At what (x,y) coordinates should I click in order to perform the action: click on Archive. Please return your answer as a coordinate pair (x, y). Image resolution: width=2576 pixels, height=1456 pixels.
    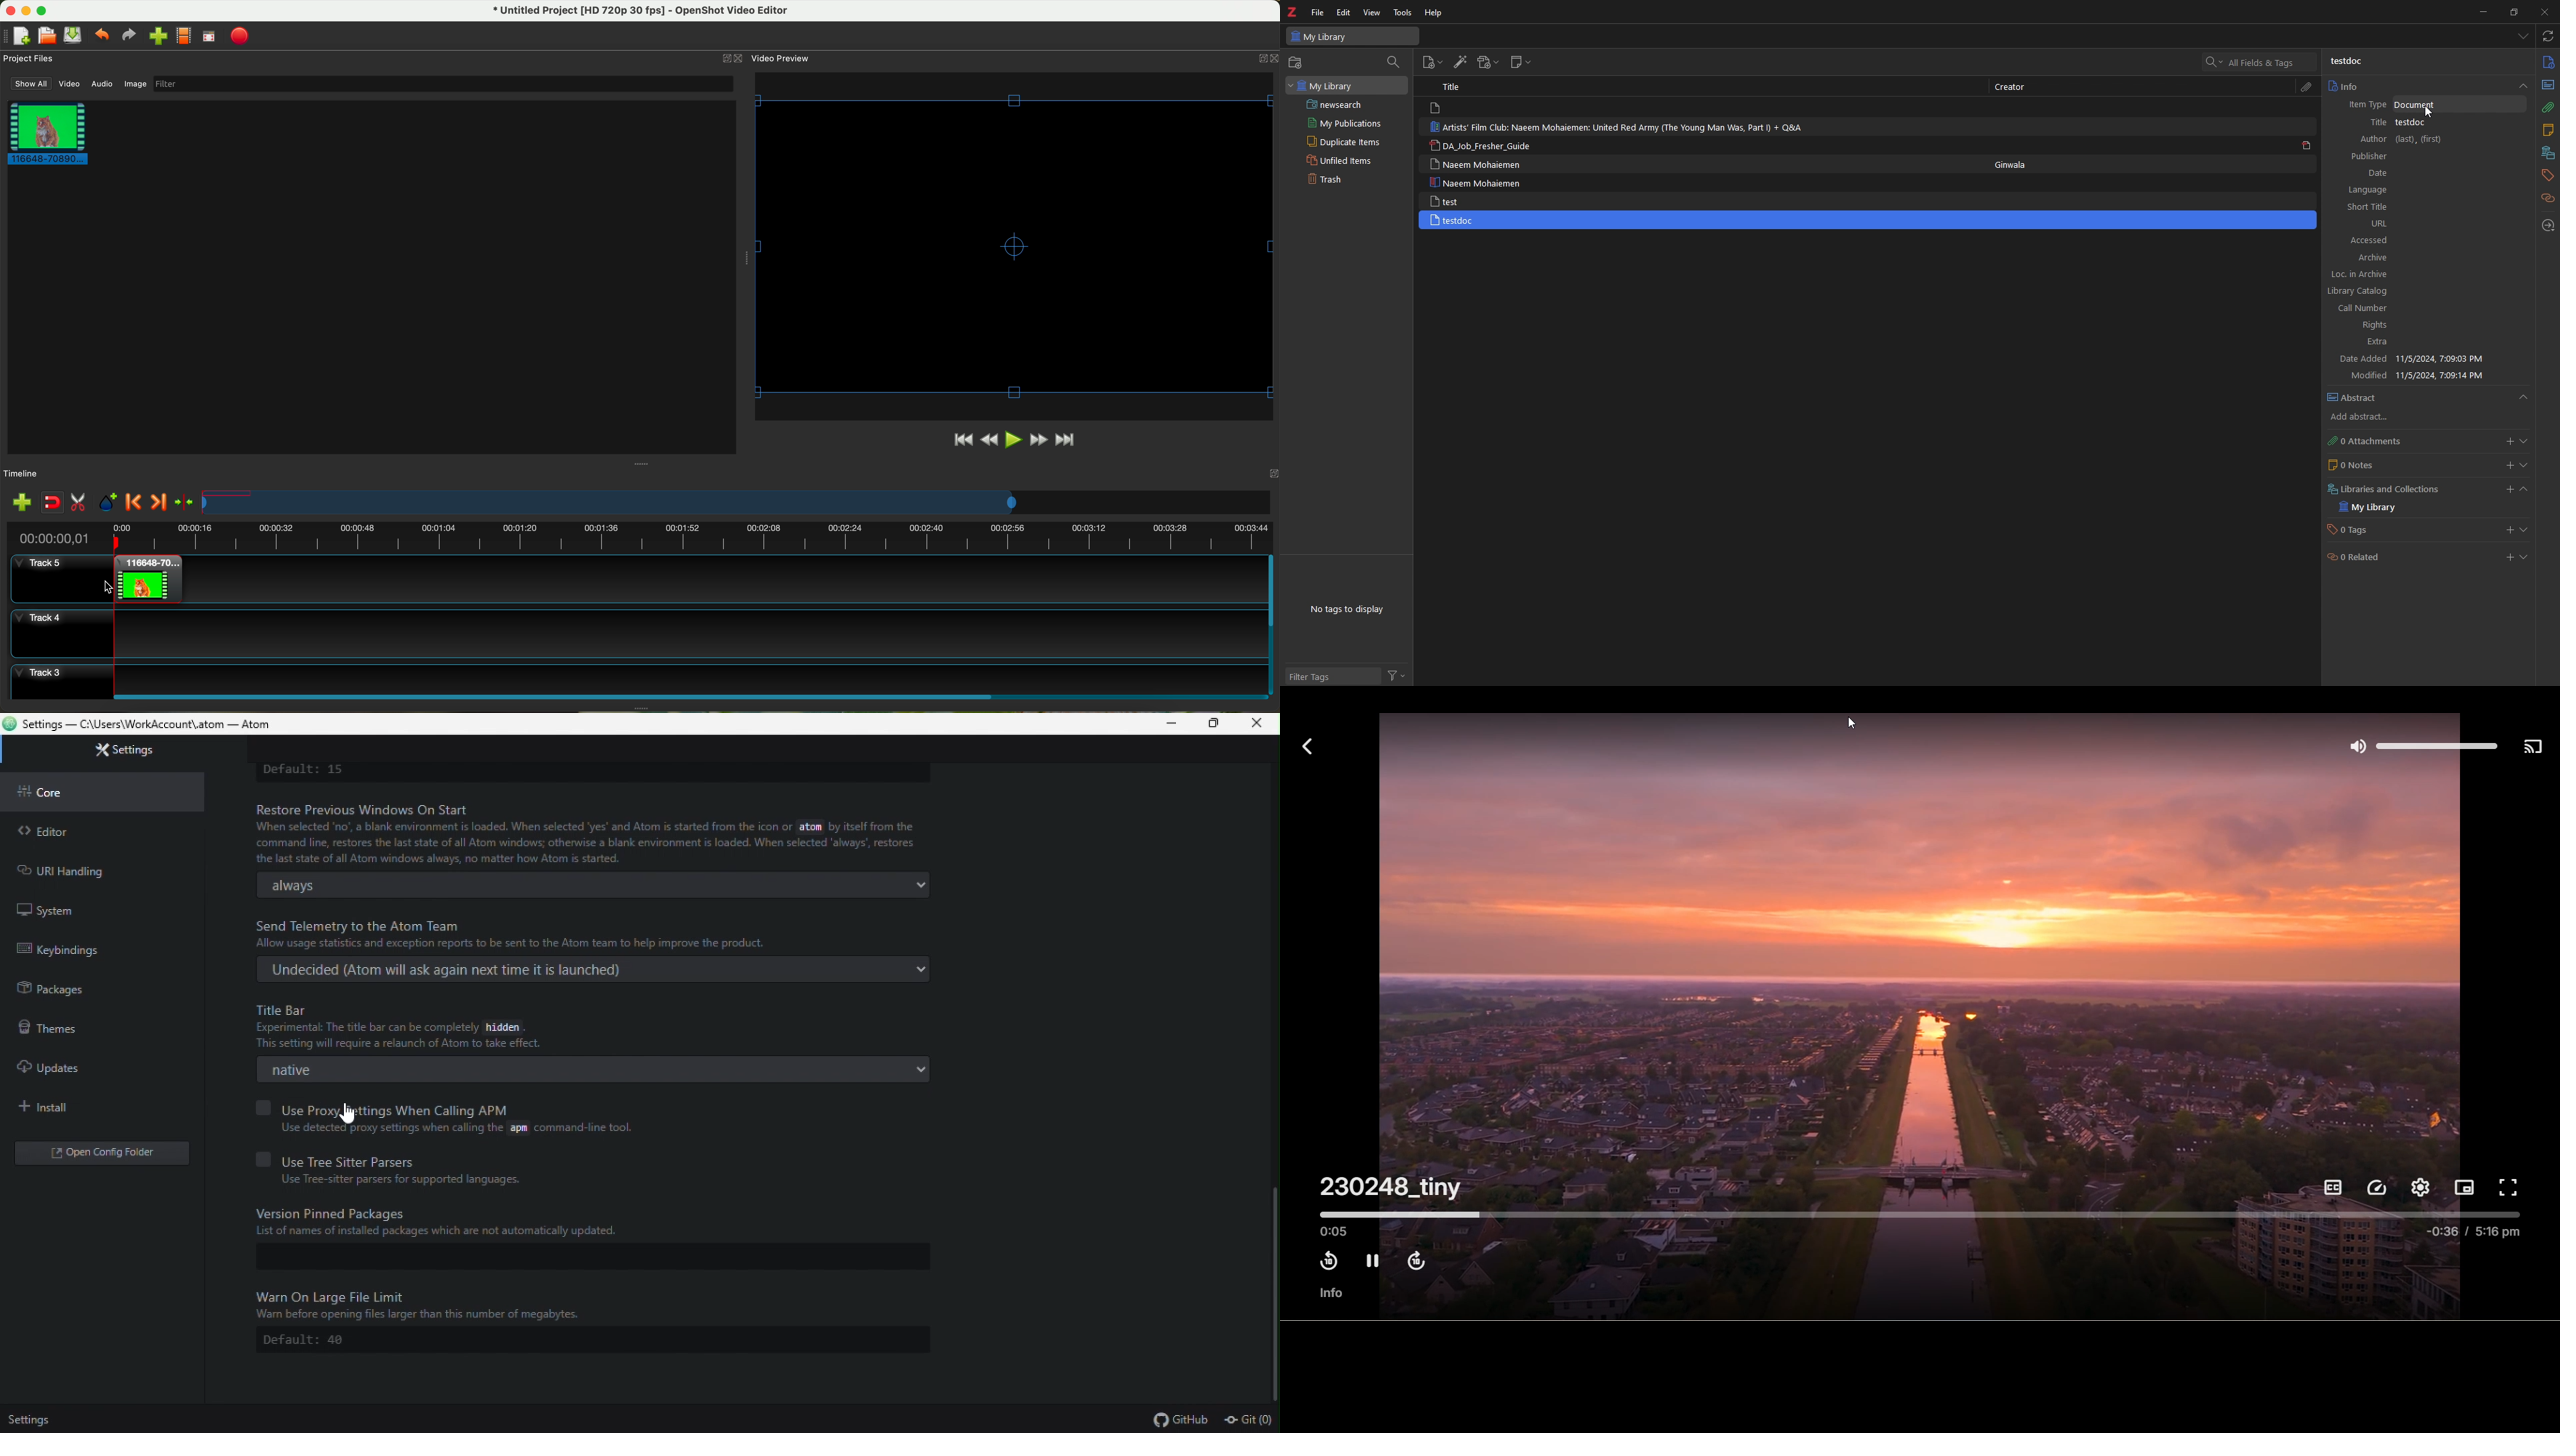
    Looking at the image, I should click on (2428, 258).